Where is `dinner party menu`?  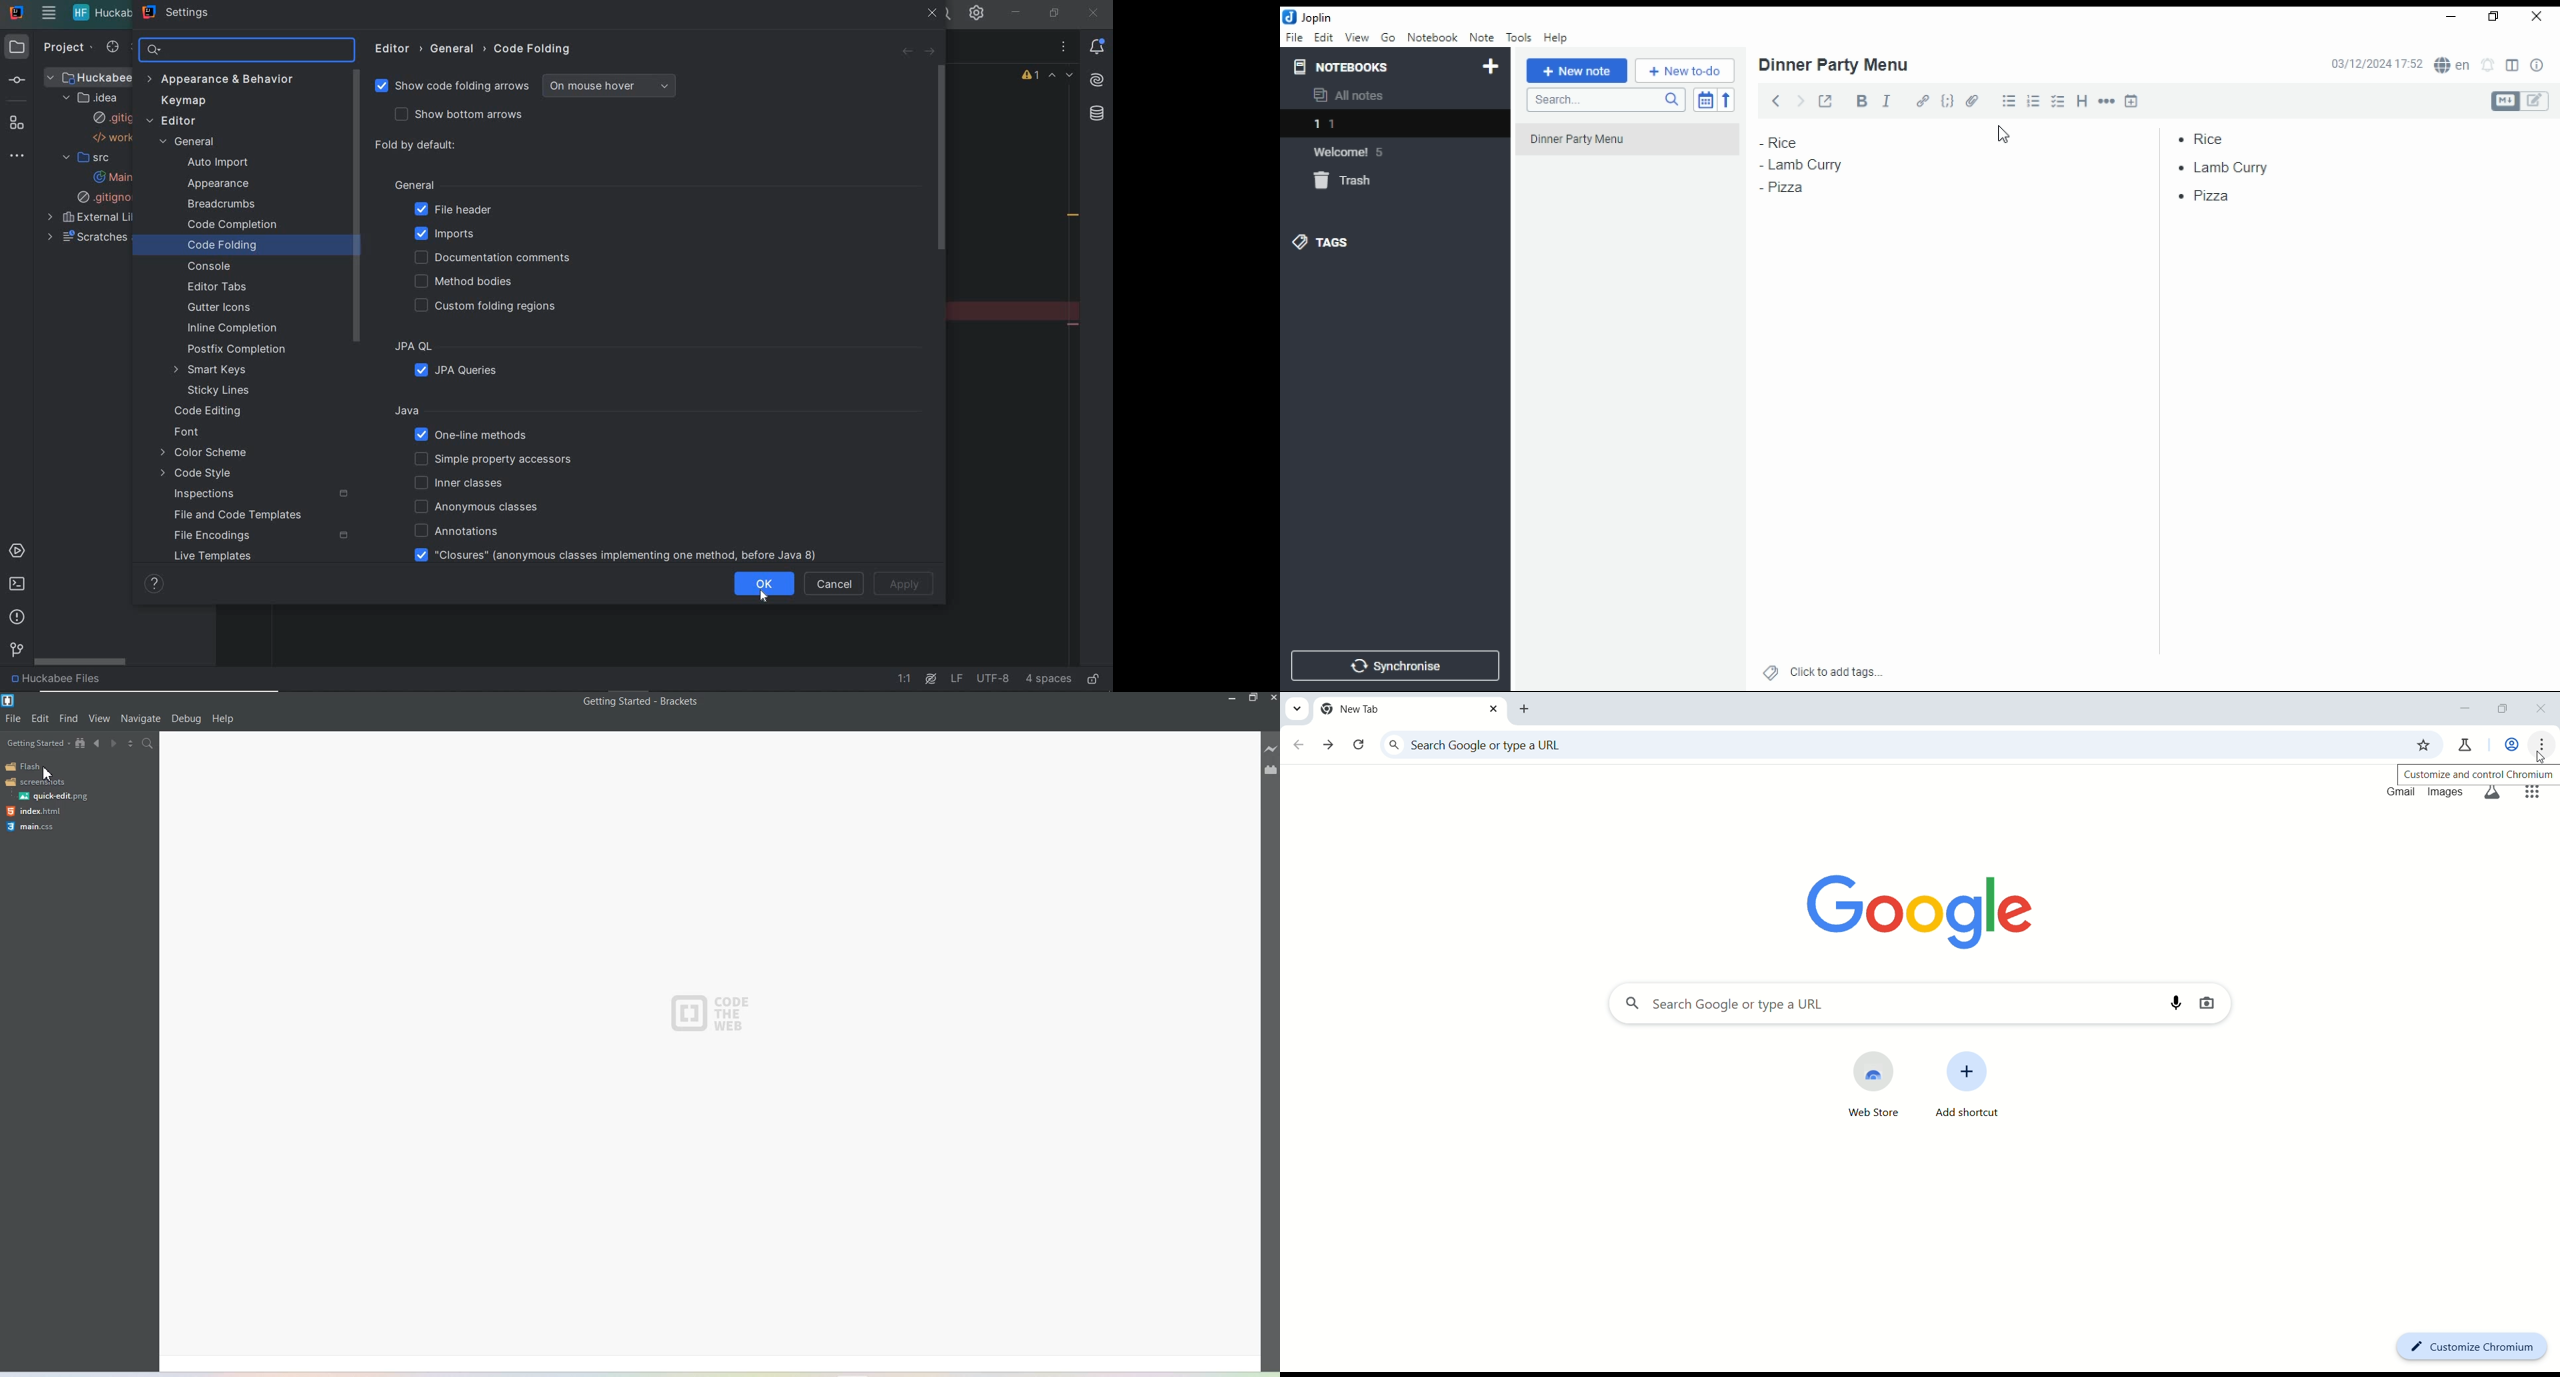
dinner party menu is located at coordinates (1835, 65).